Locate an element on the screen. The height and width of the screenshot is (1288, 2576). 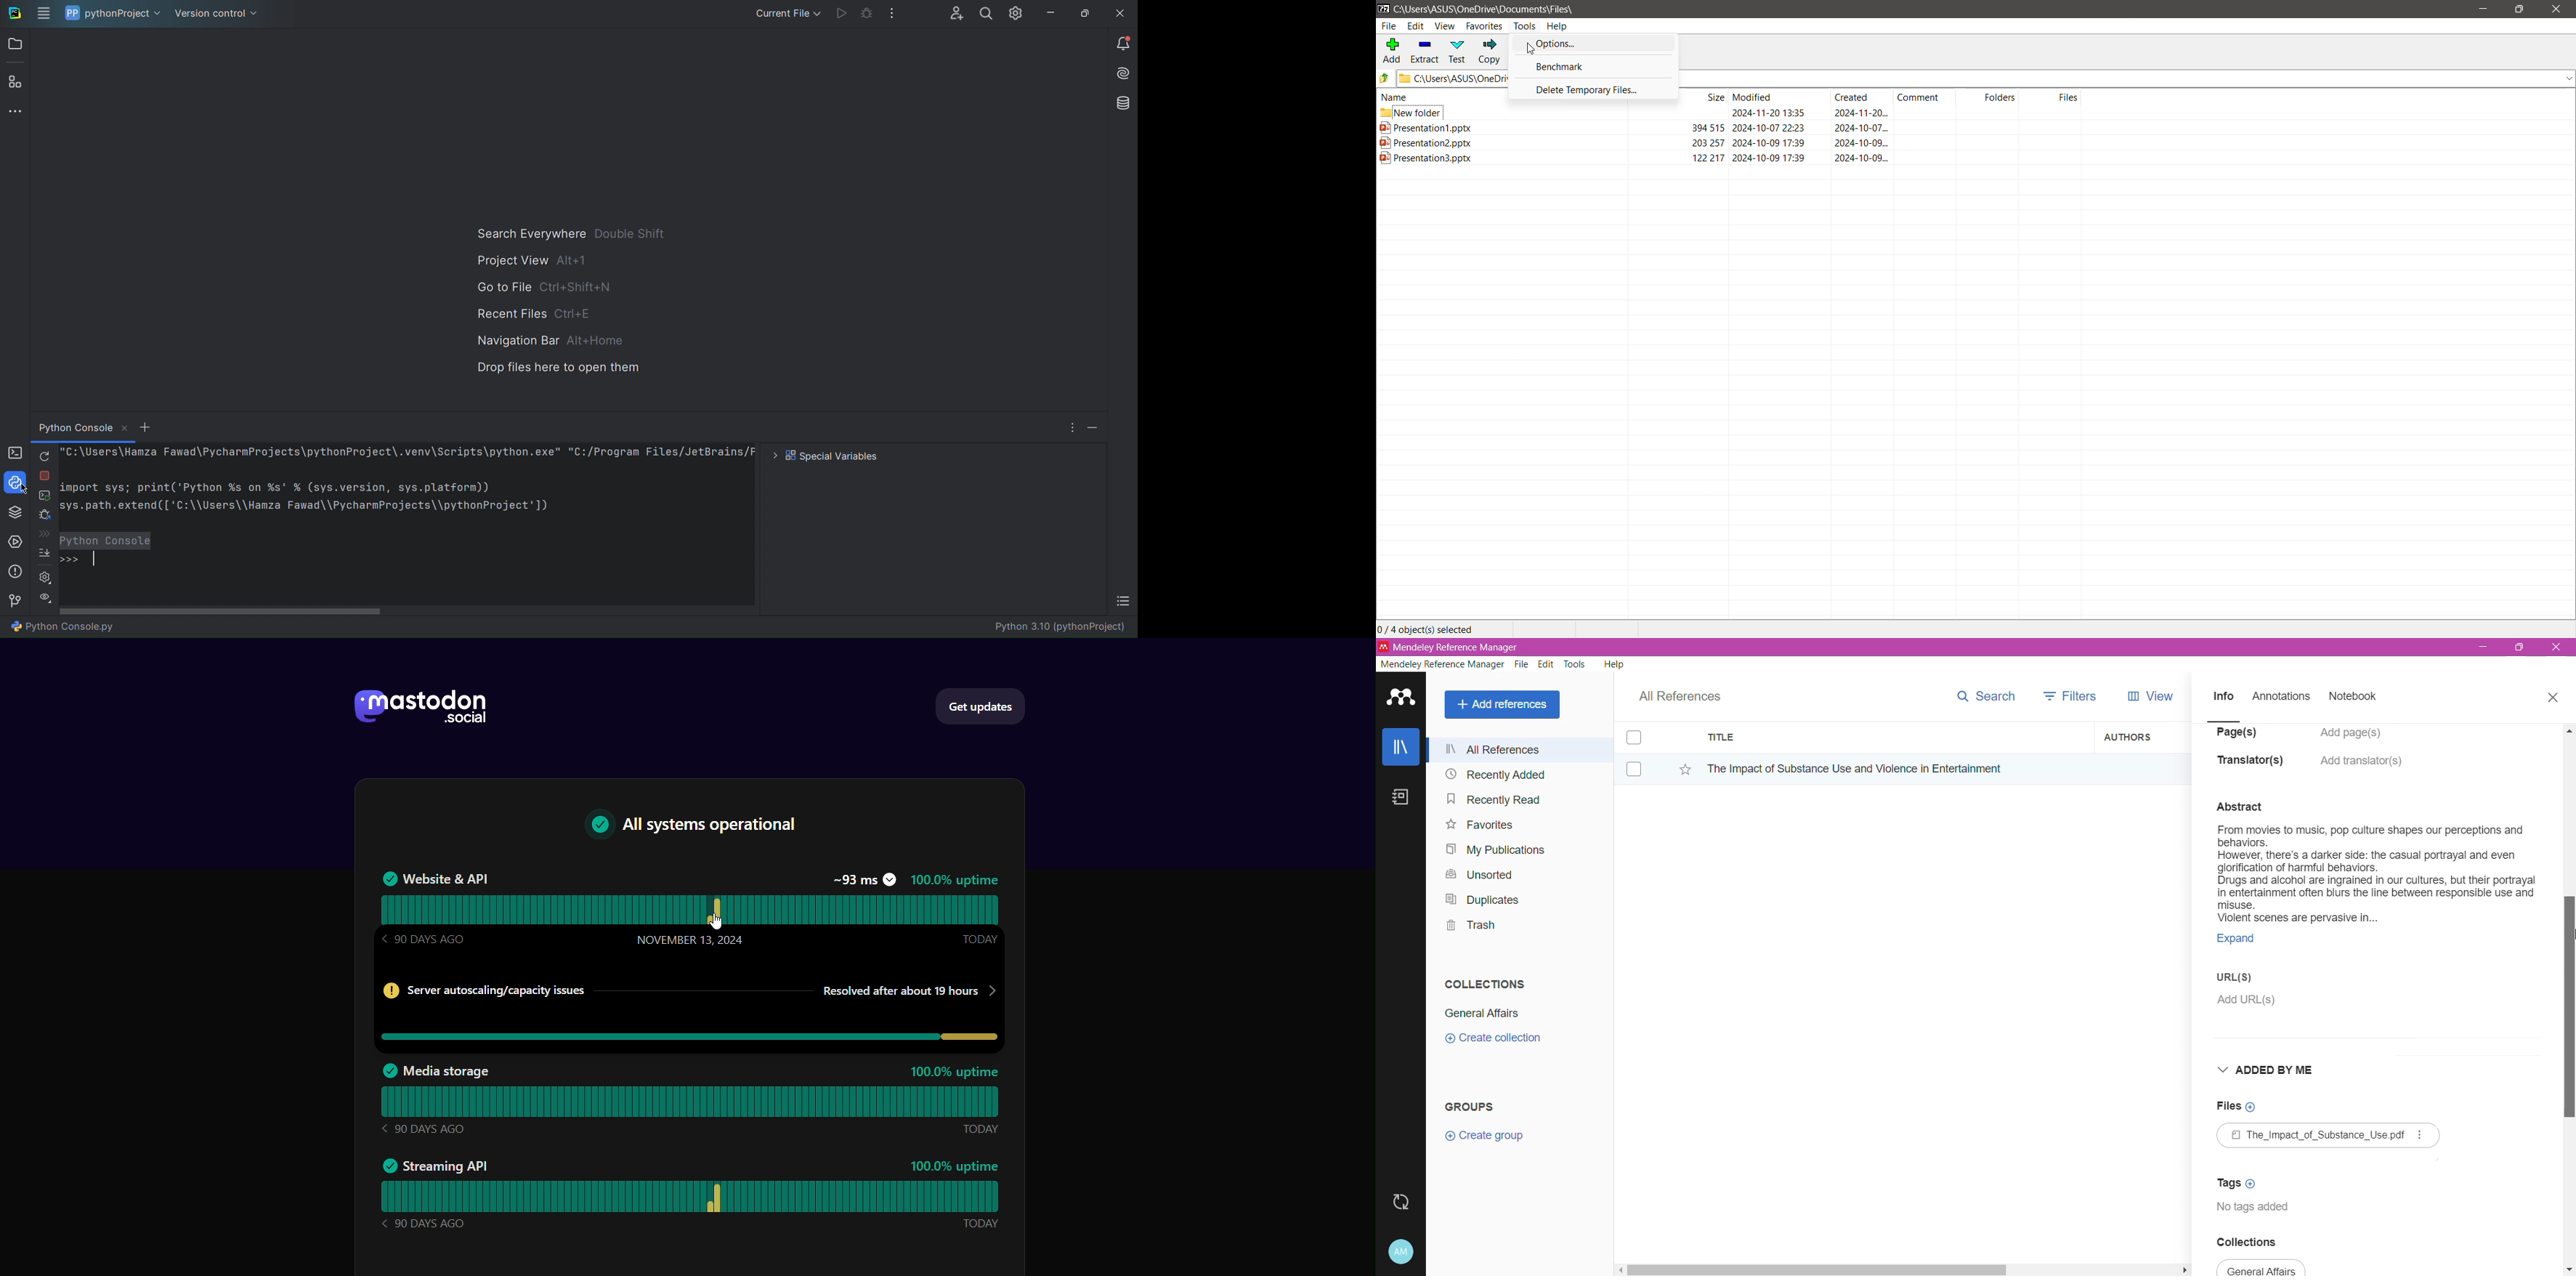
More is located at coordinates (889, 14).